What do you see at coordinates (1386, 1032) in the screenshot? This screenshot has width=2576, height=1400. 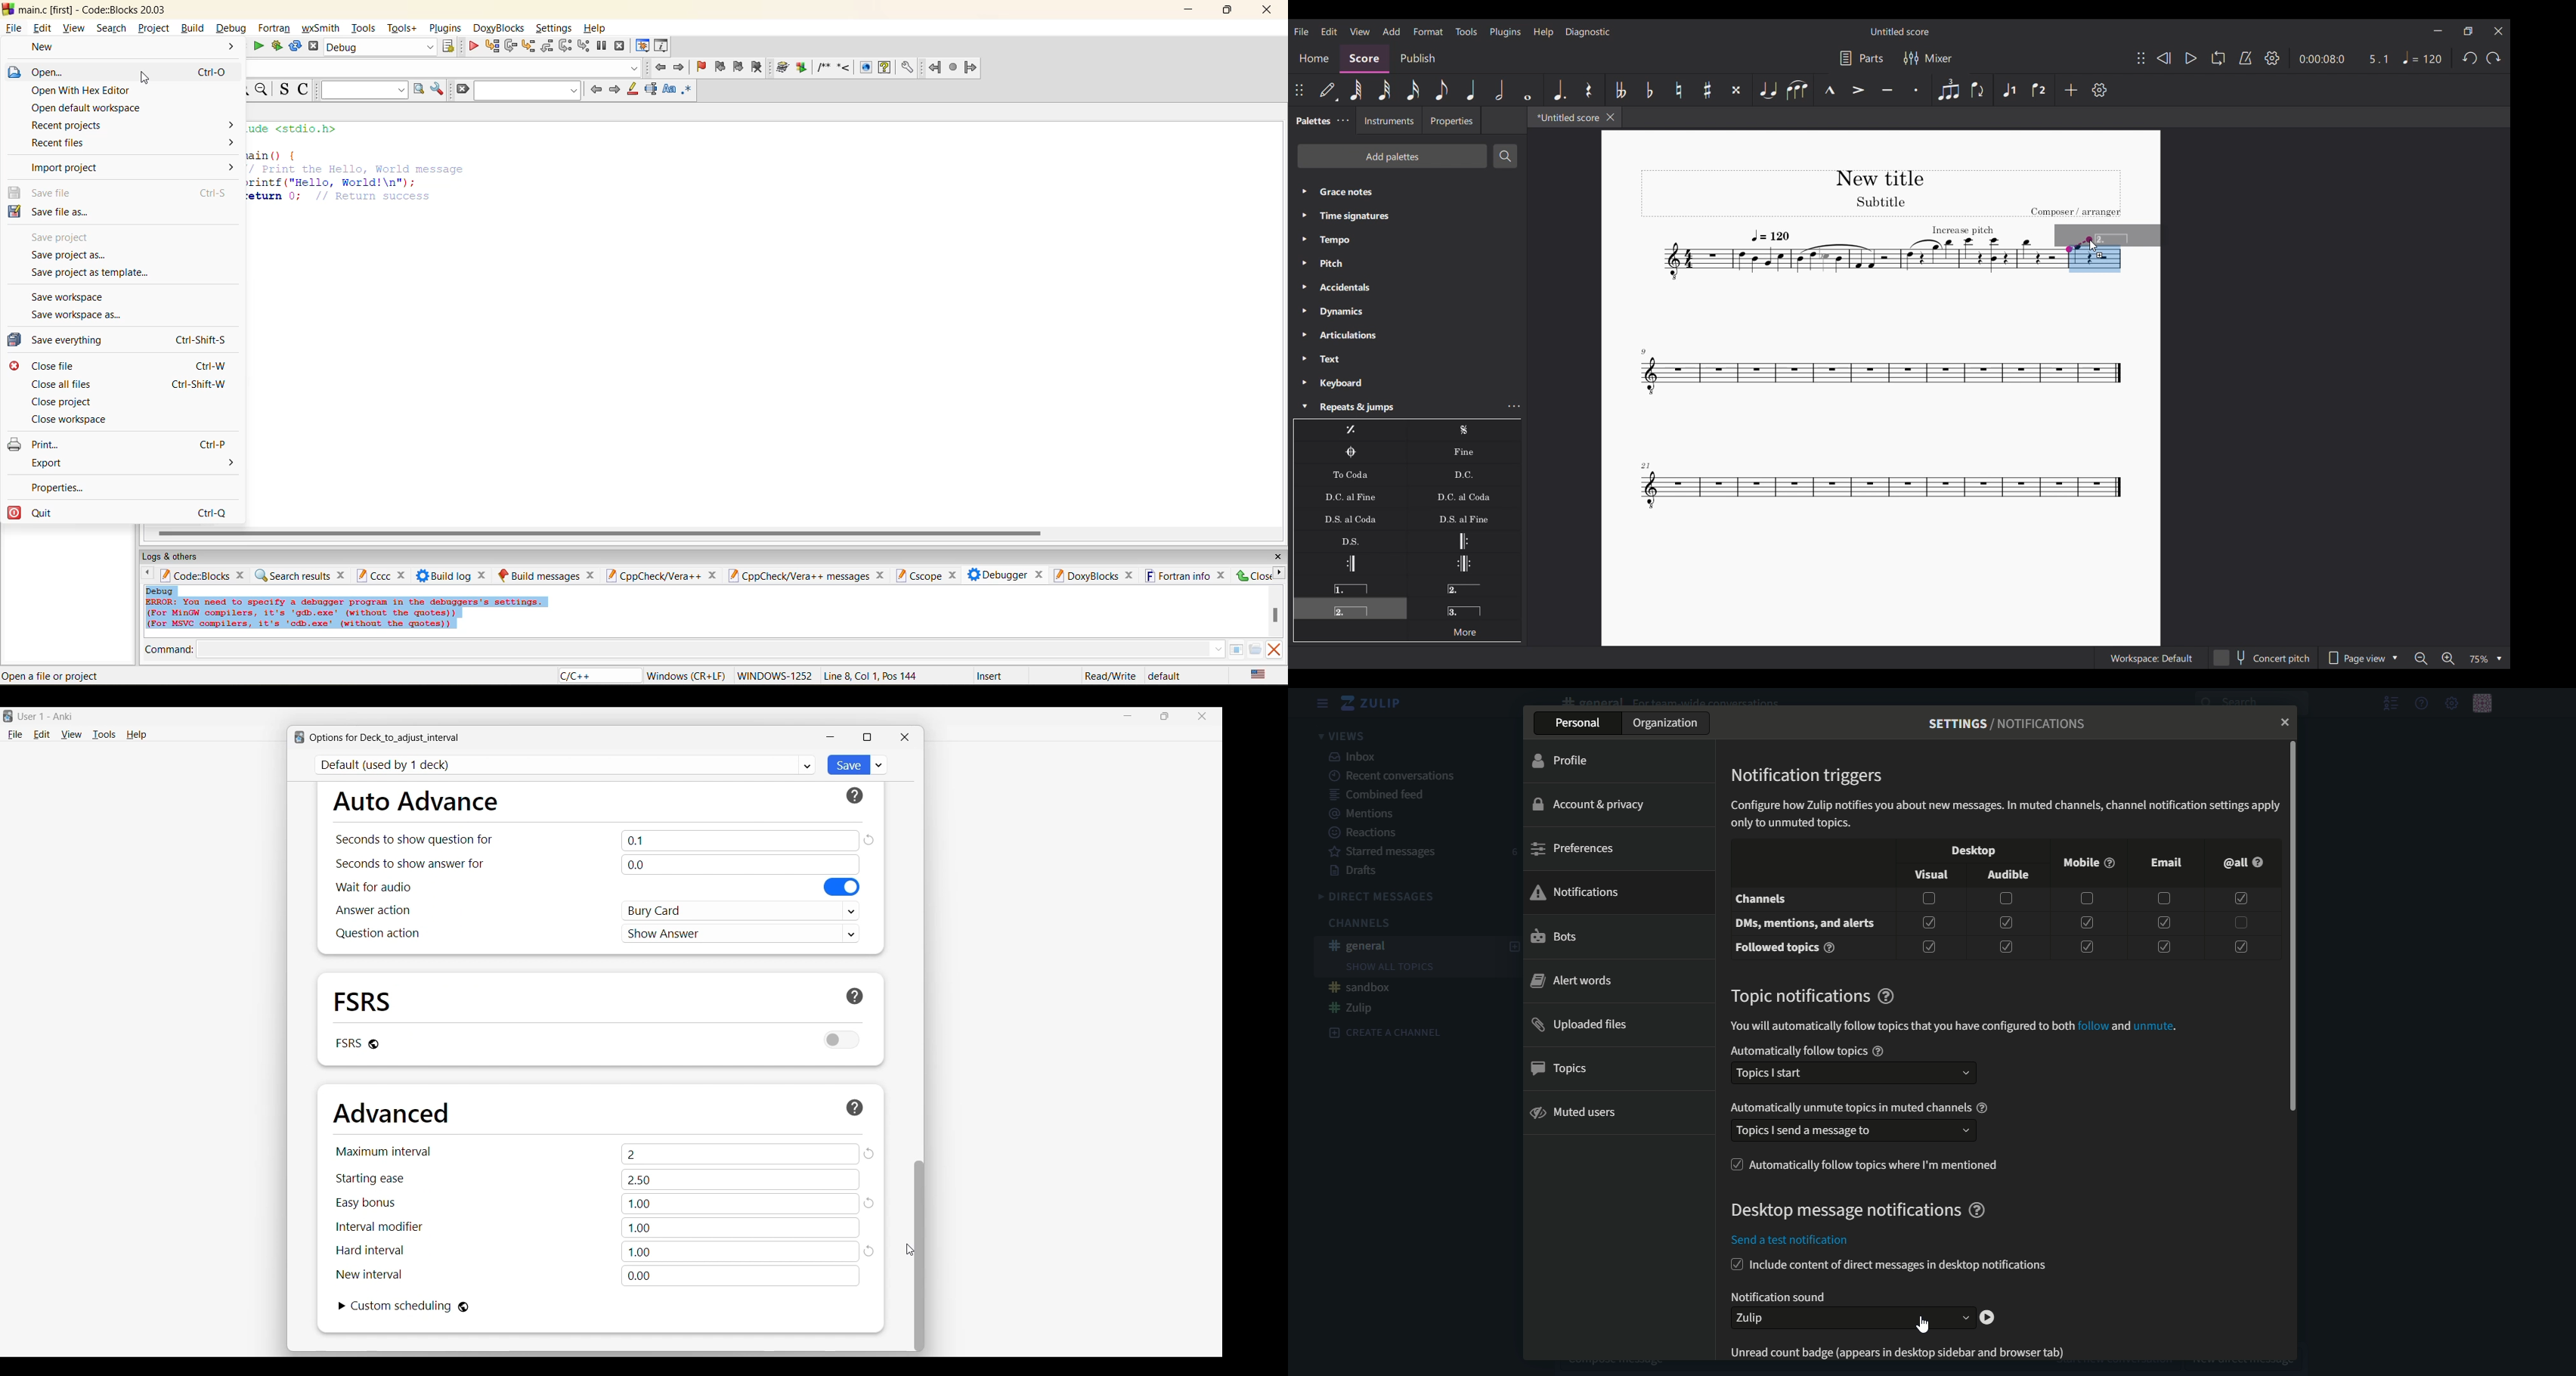 I see `Create a channel` at bounding box center [1386, 1032].